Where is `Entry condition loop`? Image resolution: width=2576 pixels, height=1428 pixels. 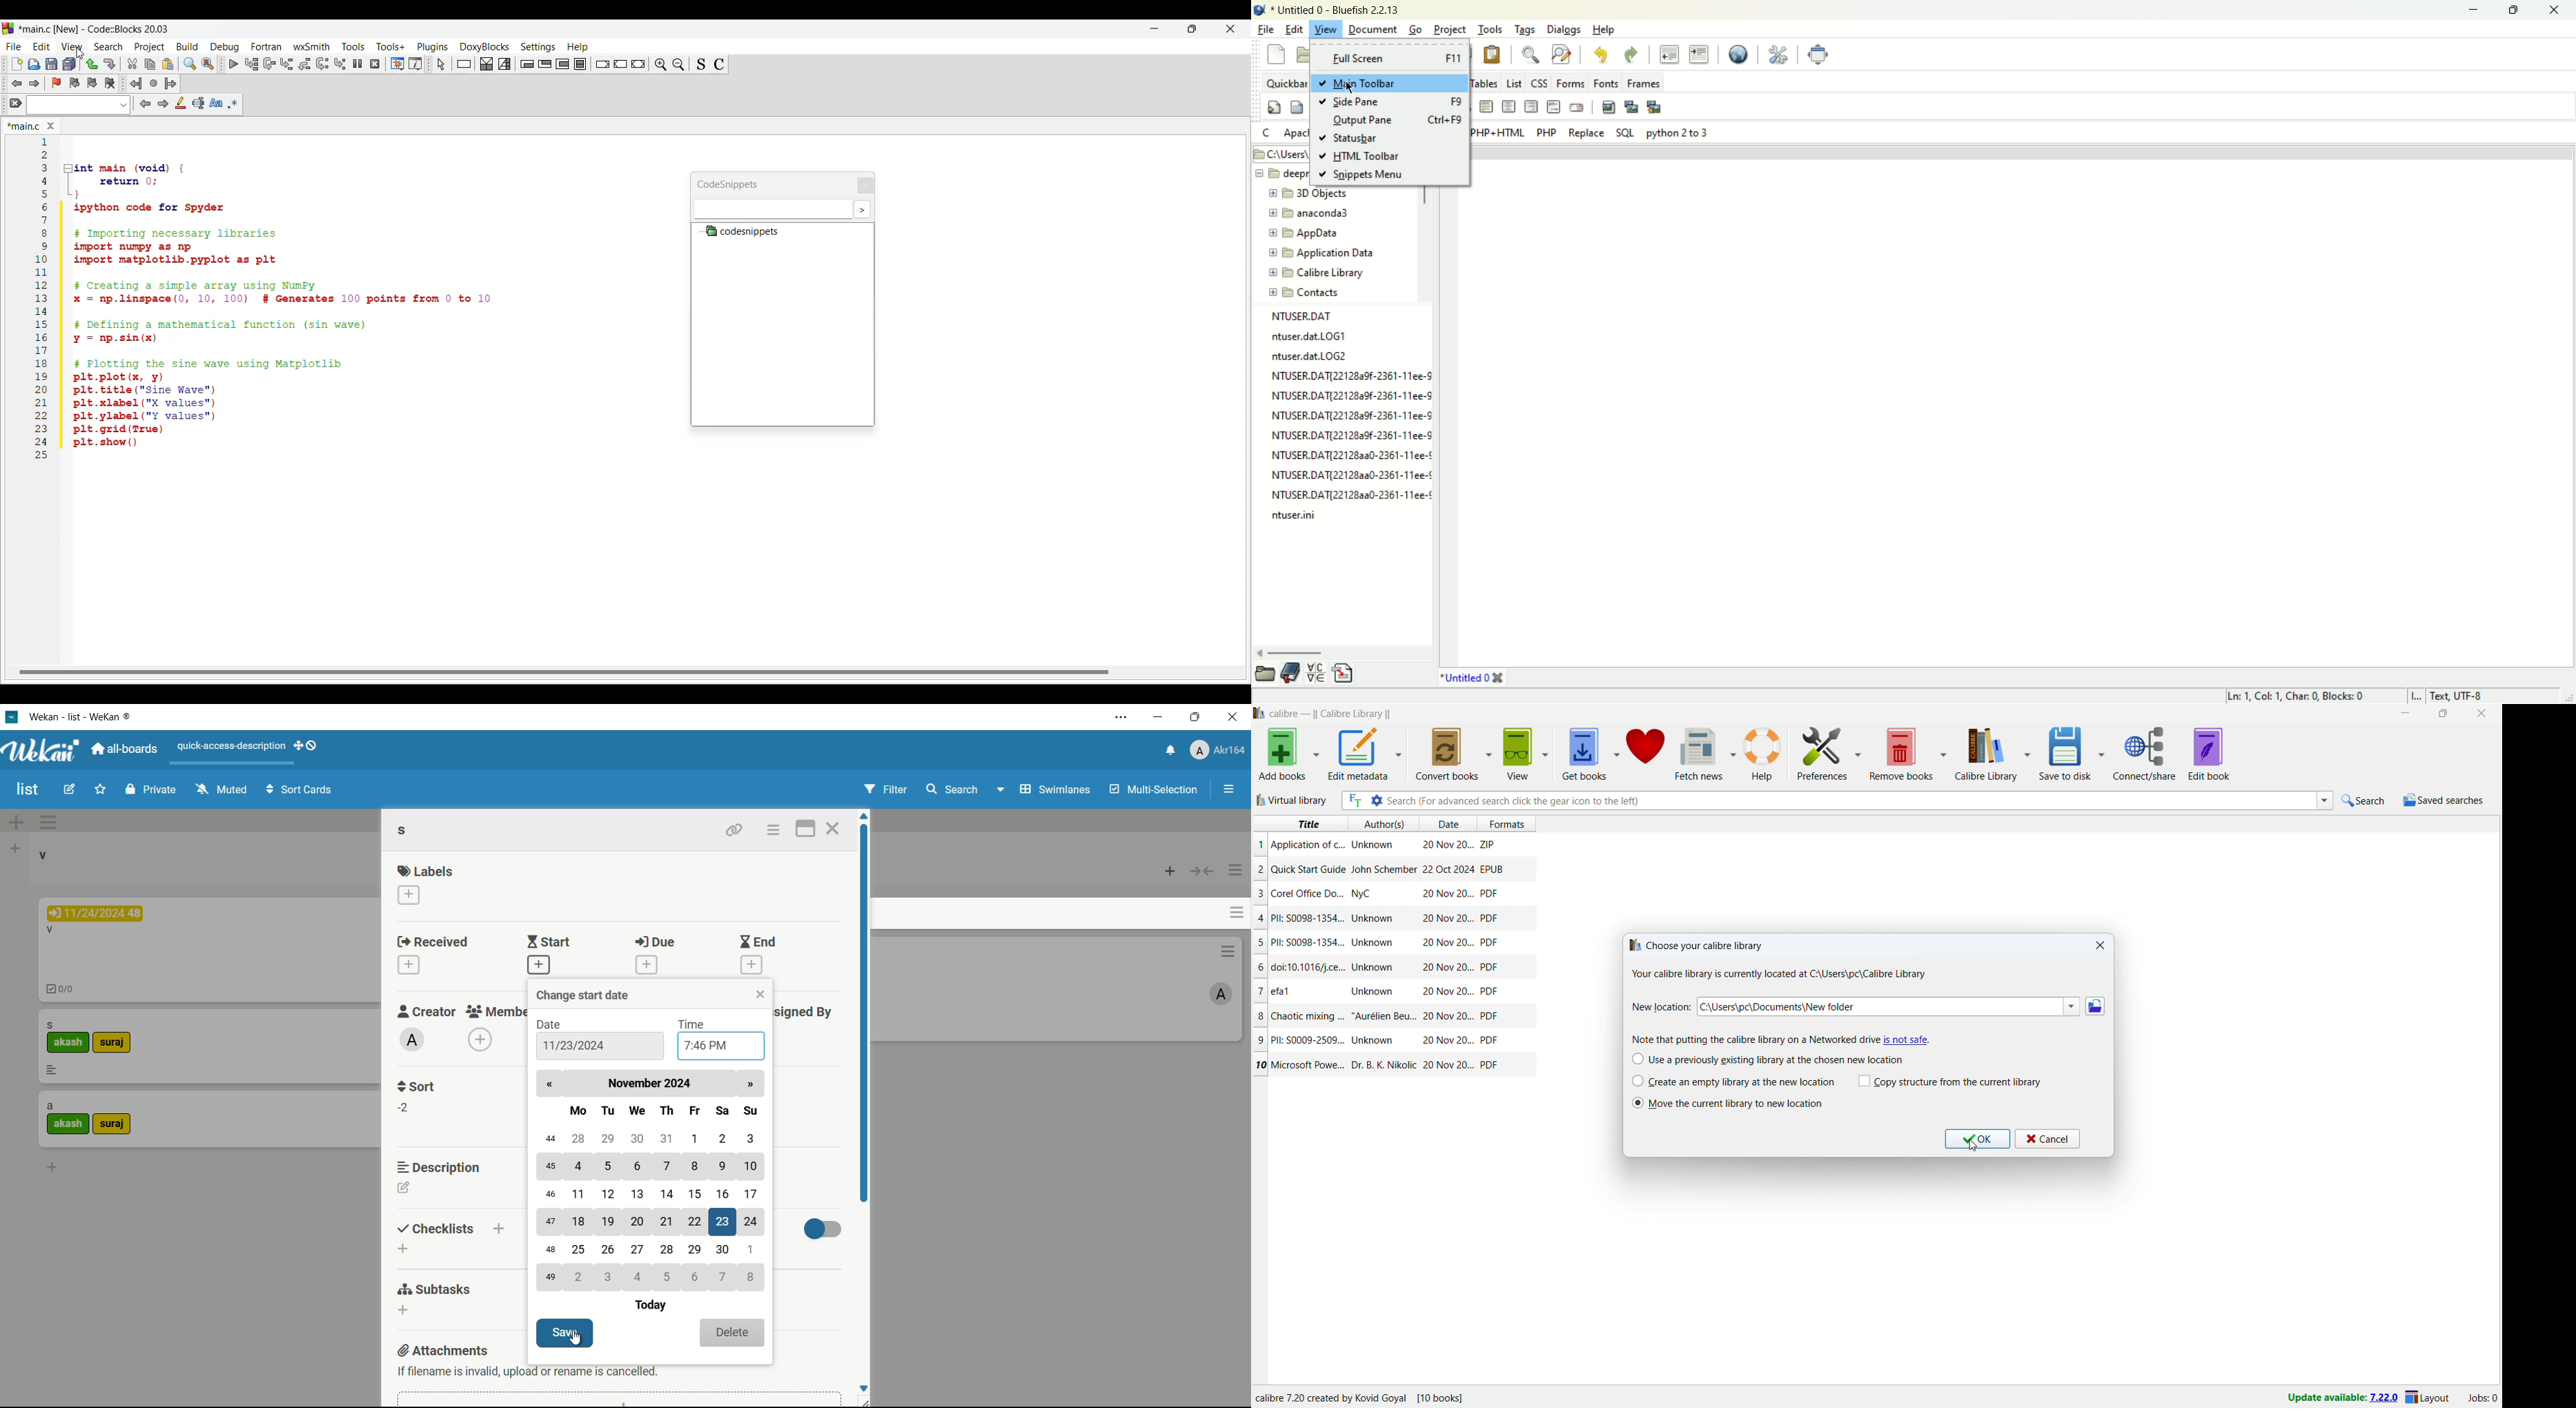 Entry condition loop is located at coordinates (527, 64).